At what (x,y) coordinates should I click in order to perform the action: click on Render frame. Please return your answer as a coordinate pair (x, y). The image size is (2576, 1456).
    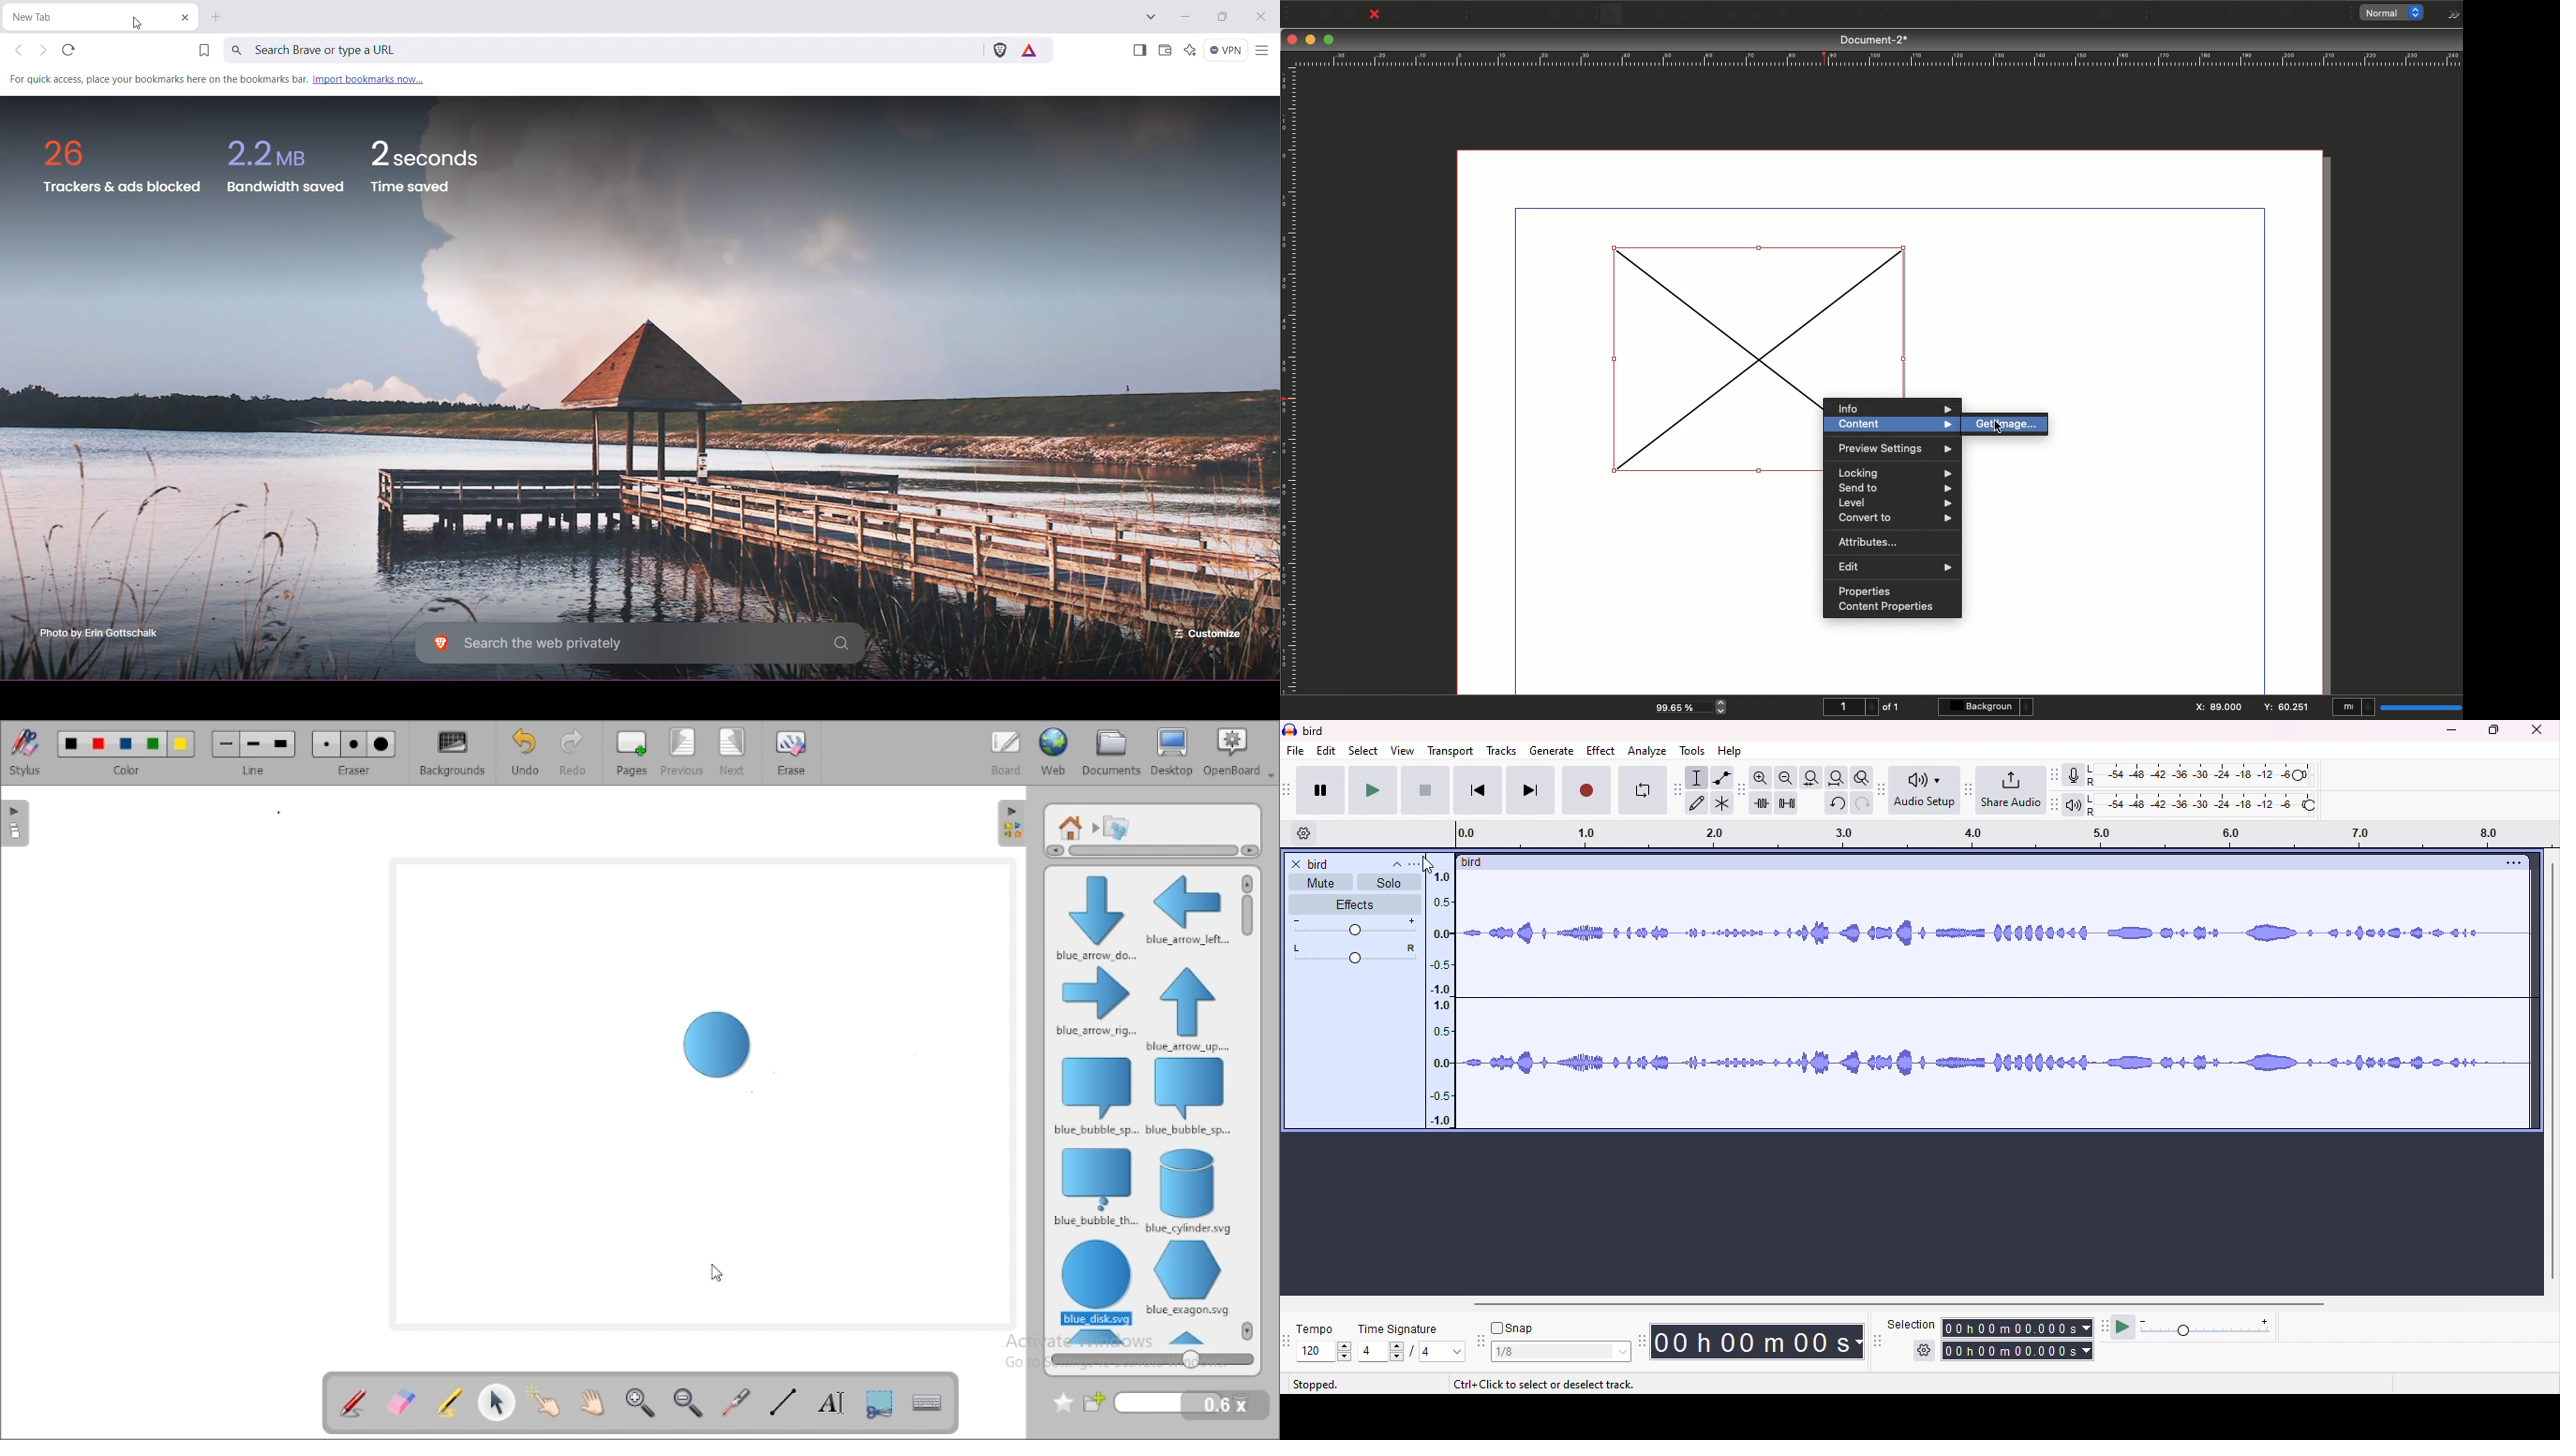
    Looking at the image, I should click on (1684, 15).